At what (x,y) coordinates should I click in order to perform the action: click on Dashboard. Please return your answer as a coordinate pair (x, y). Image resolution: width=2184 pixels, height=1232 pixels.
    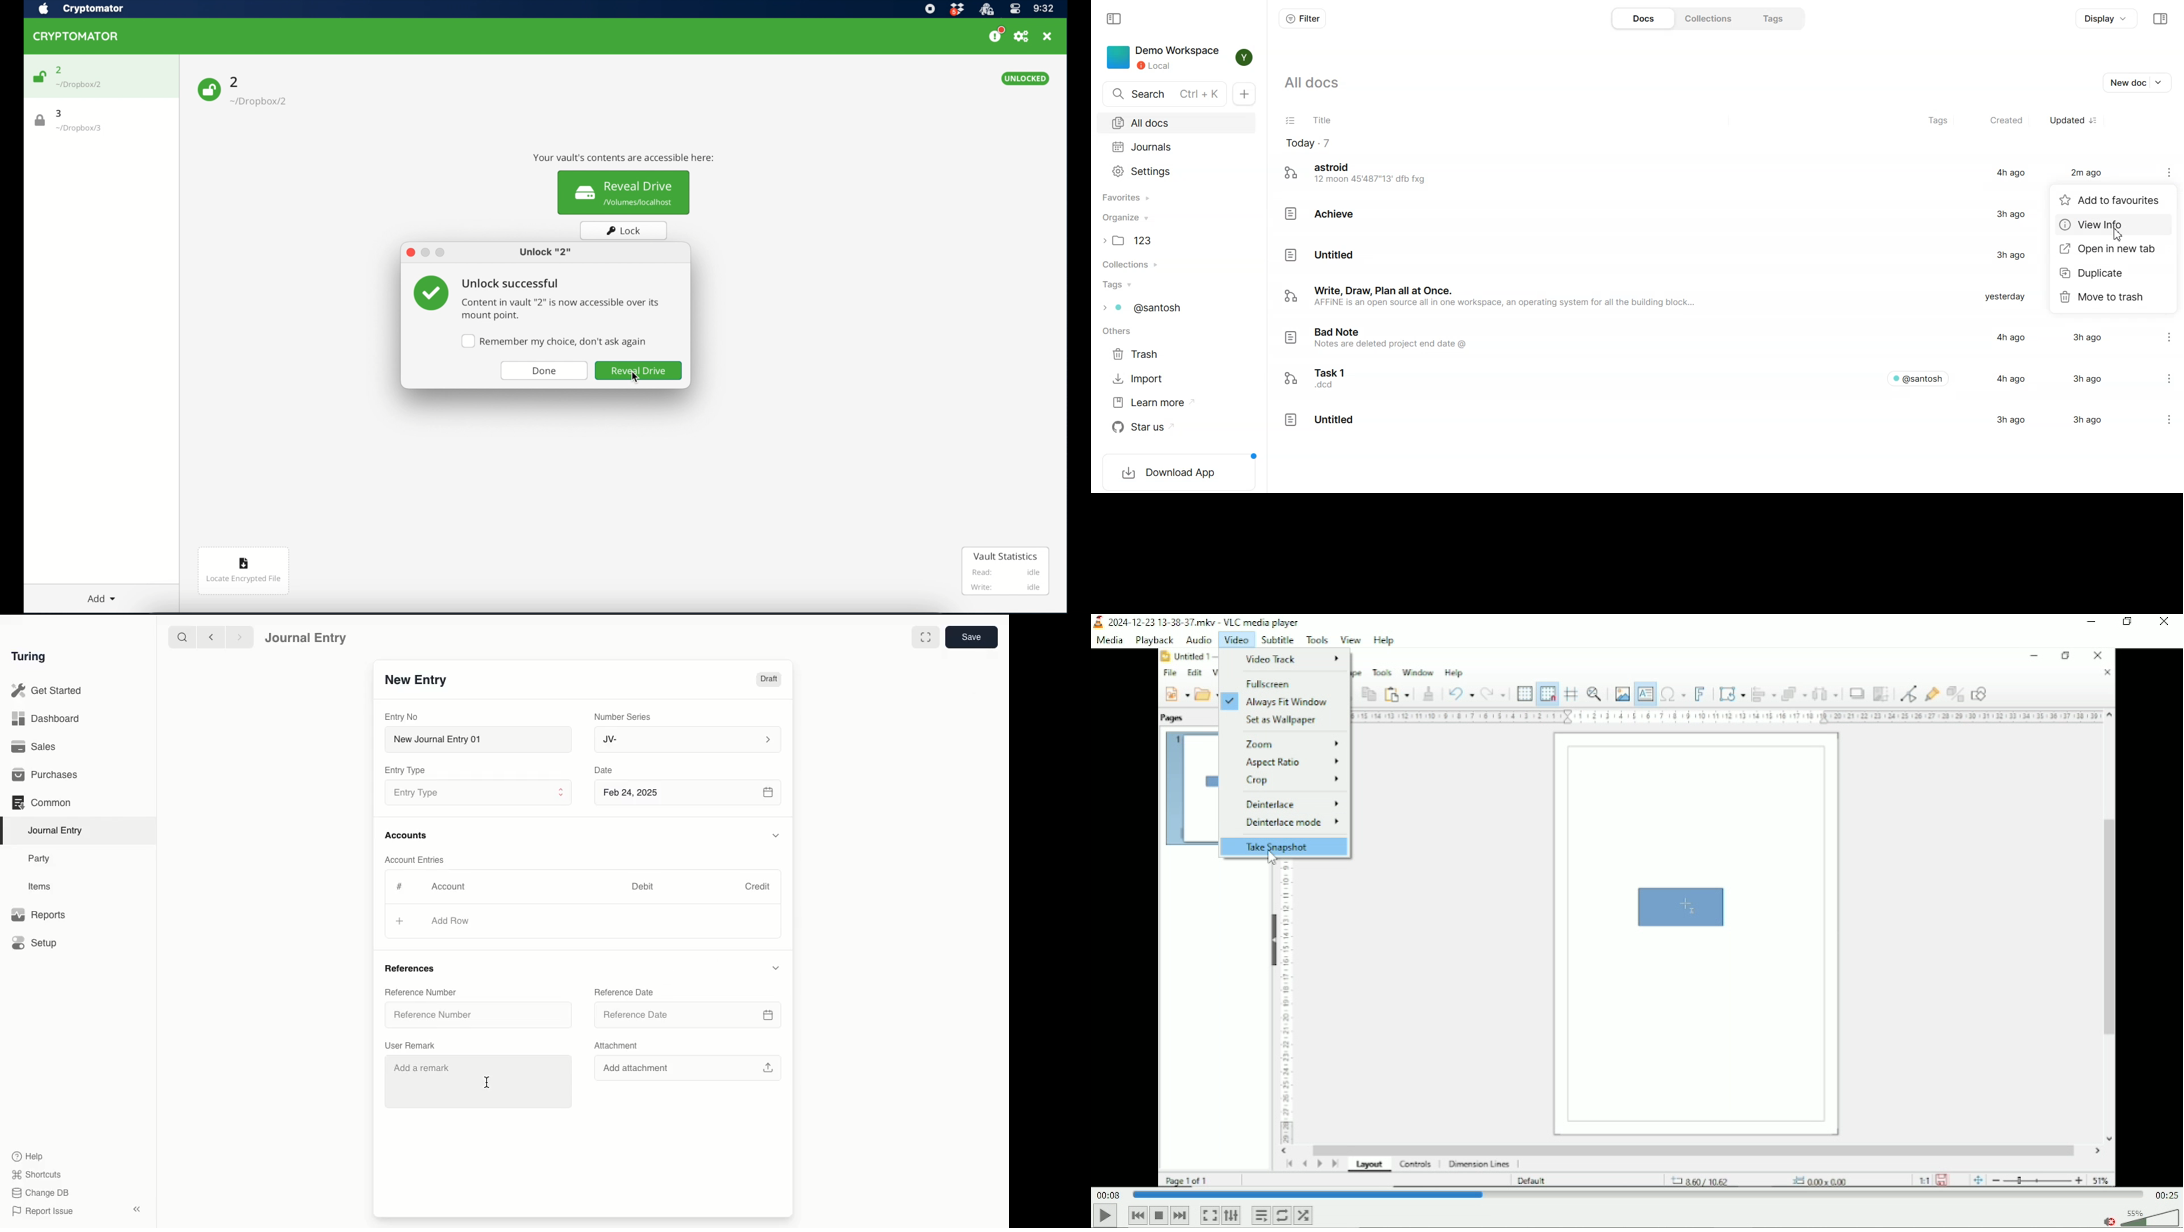
    Looking at the image, I should click on (46, 719).